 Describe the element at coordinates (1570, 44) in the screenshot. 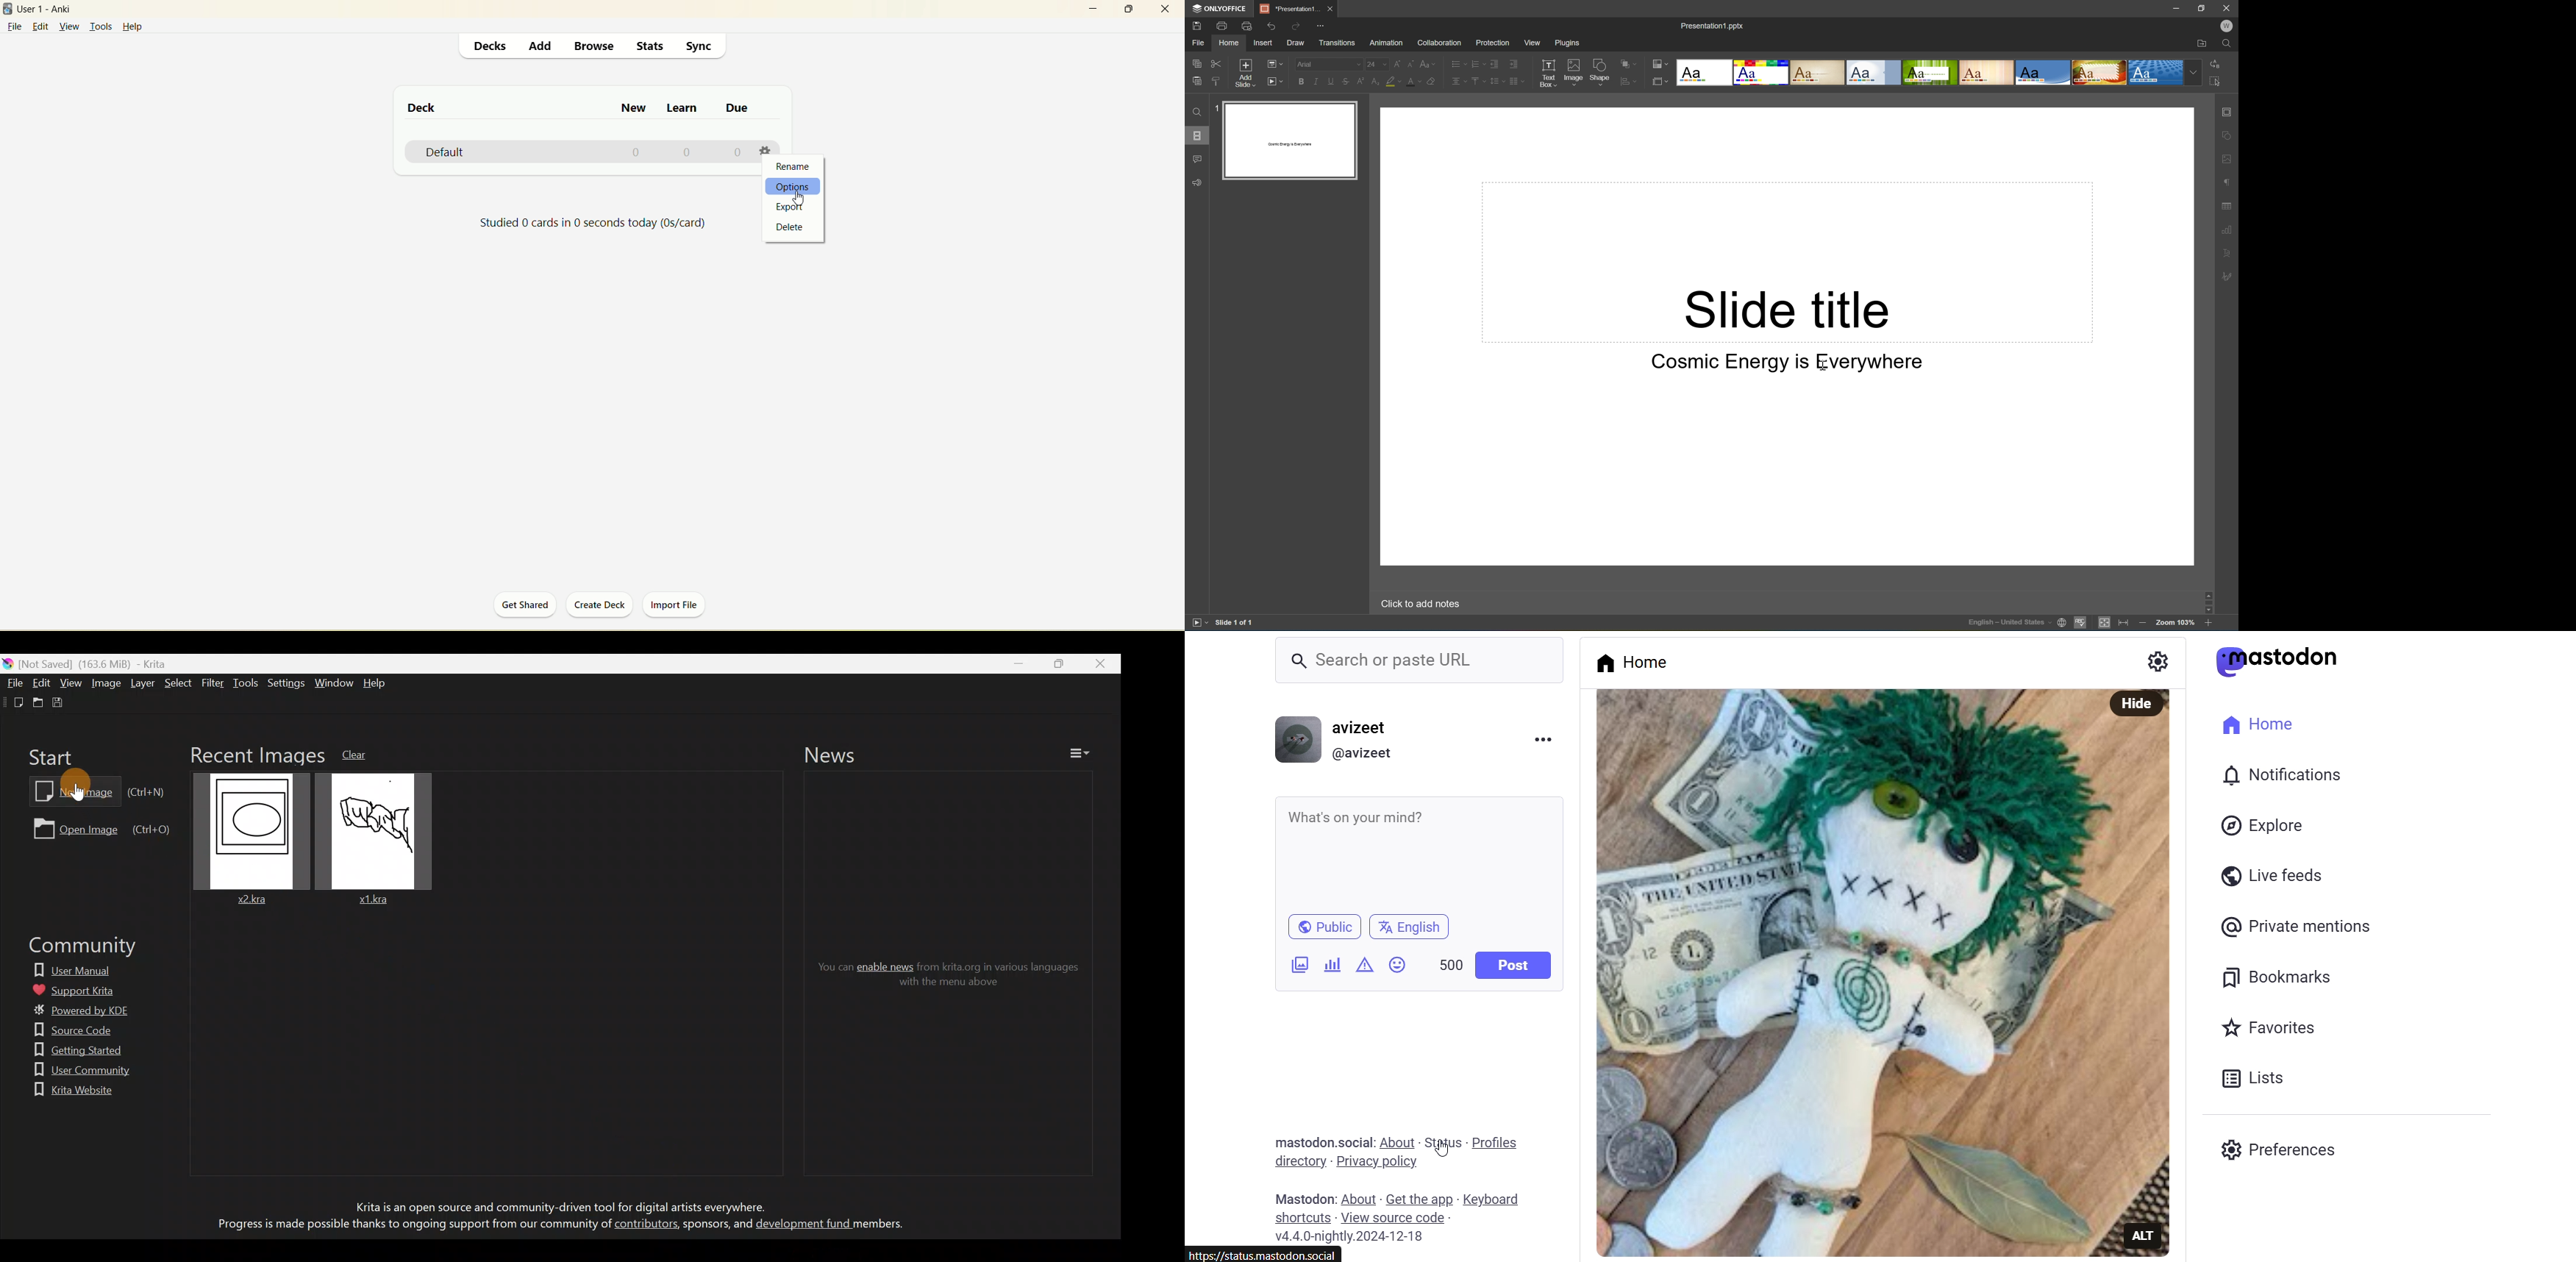

I see `Plugins` at that location.